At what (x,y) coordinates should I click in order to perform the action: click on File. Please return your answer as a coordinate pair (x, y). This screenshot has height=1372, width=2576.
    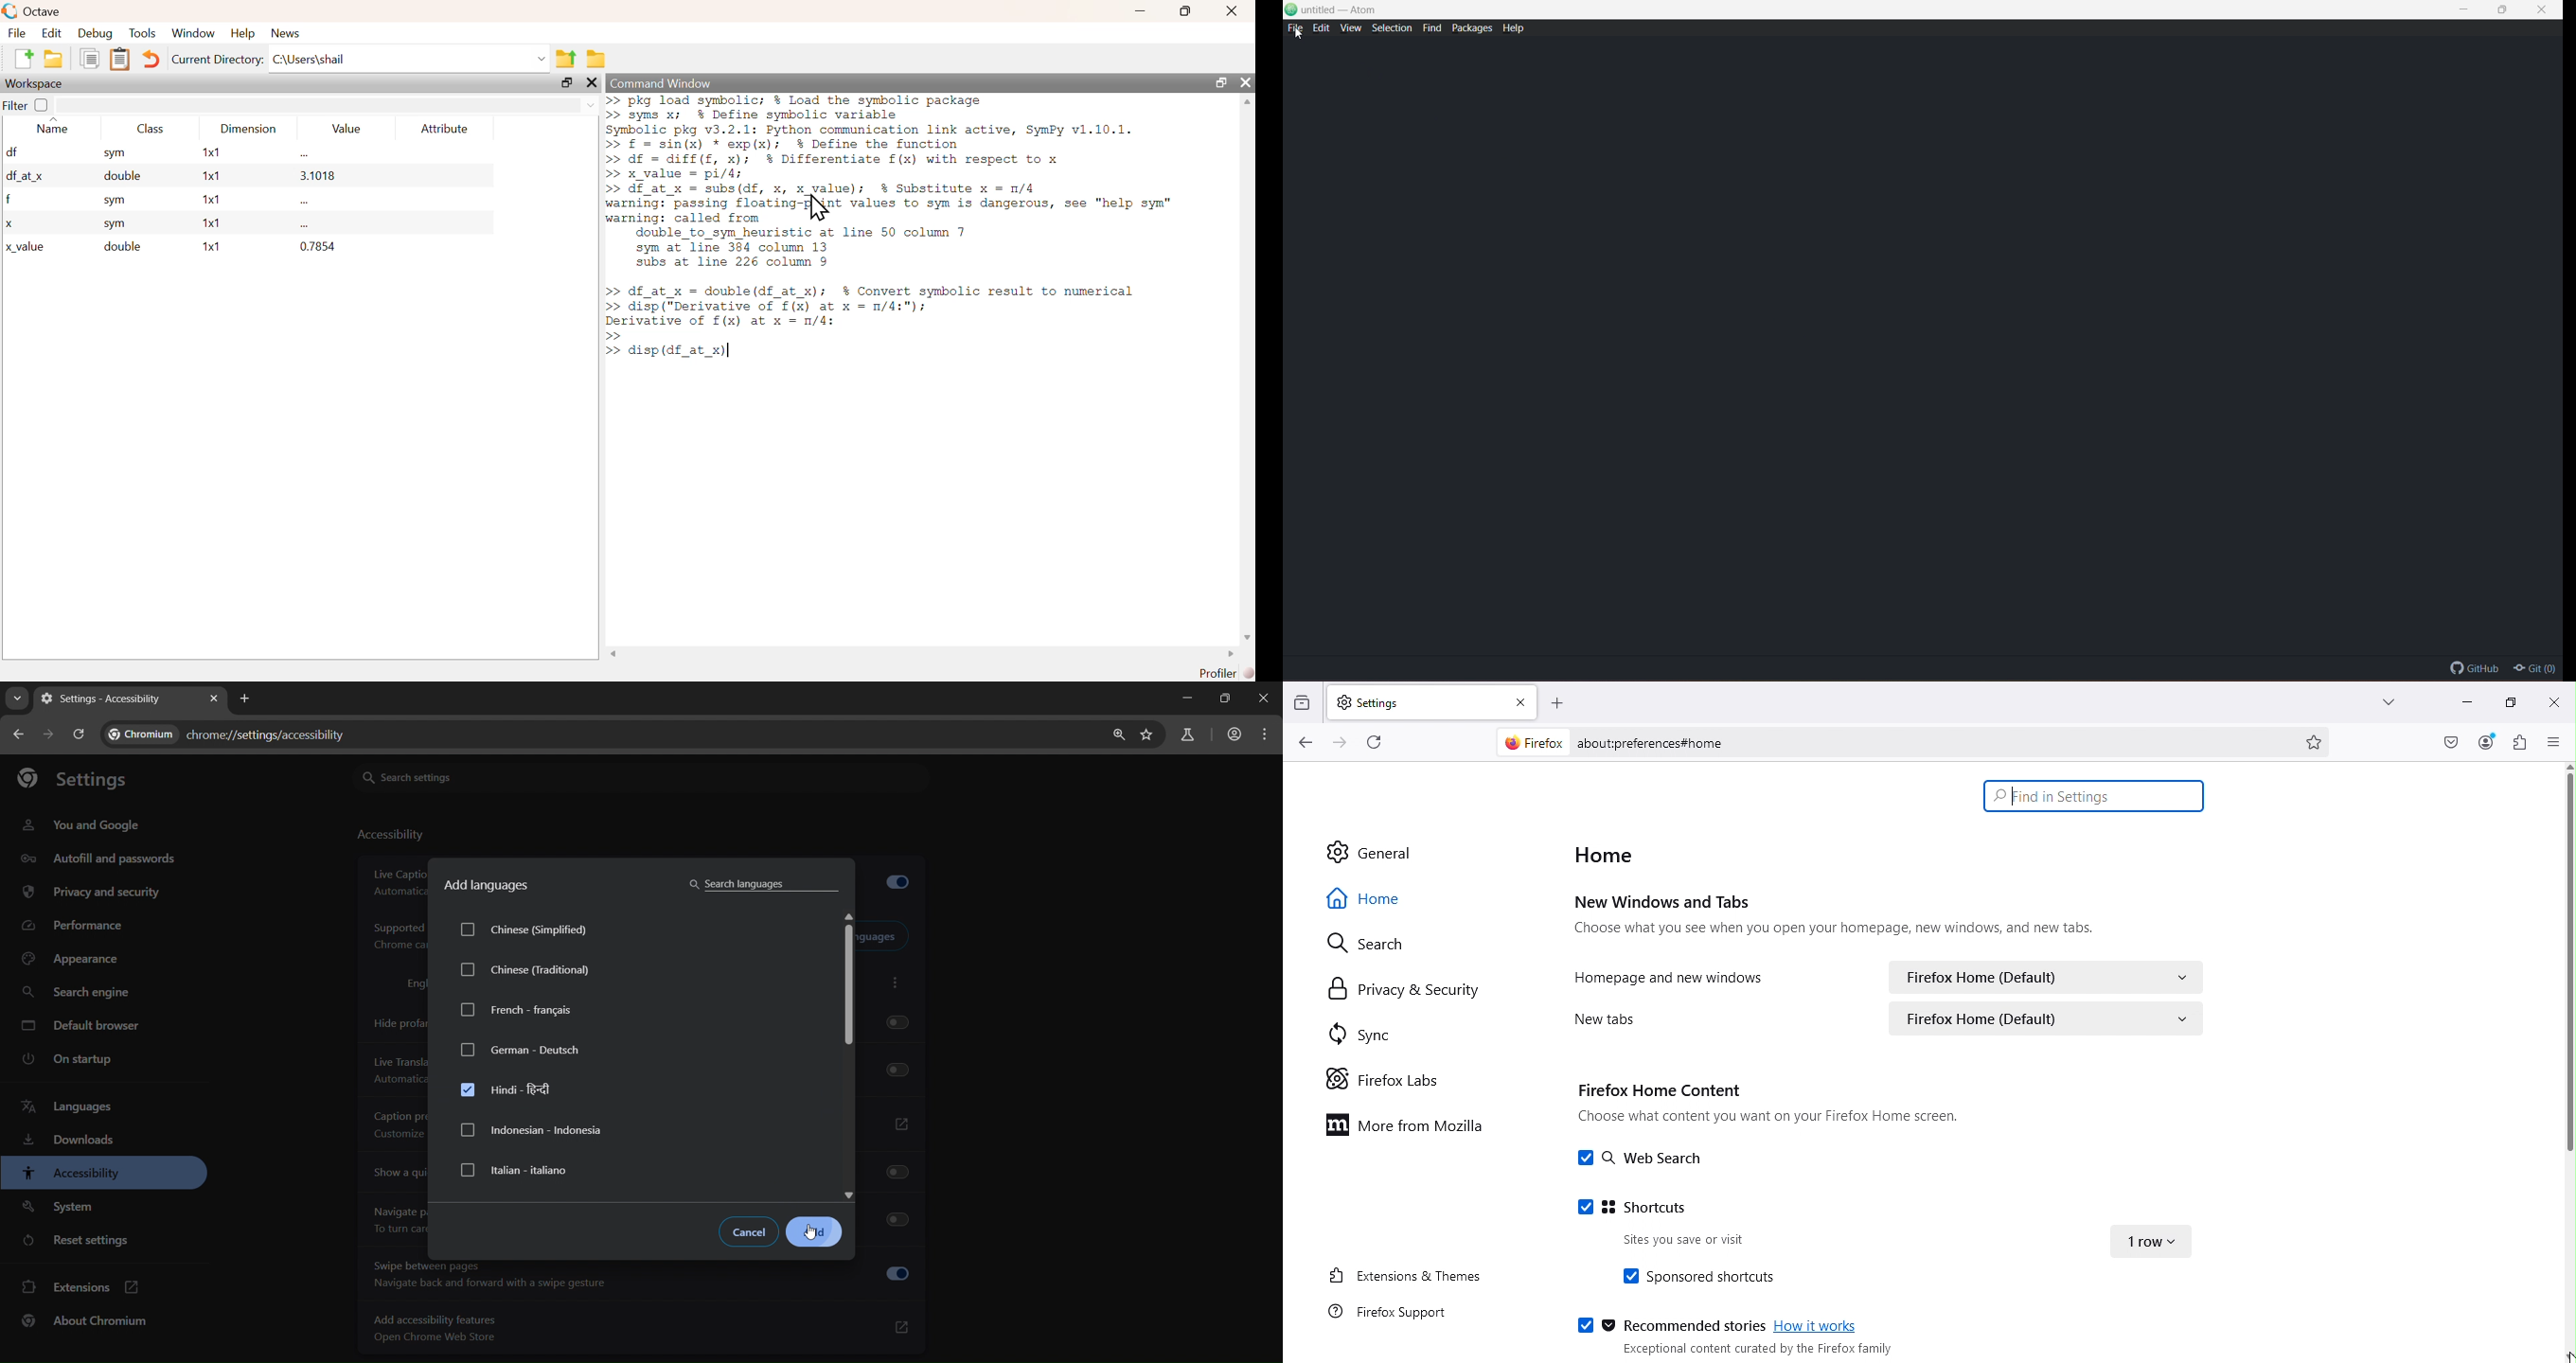
    Looking at the image, I should click on (16, 33).